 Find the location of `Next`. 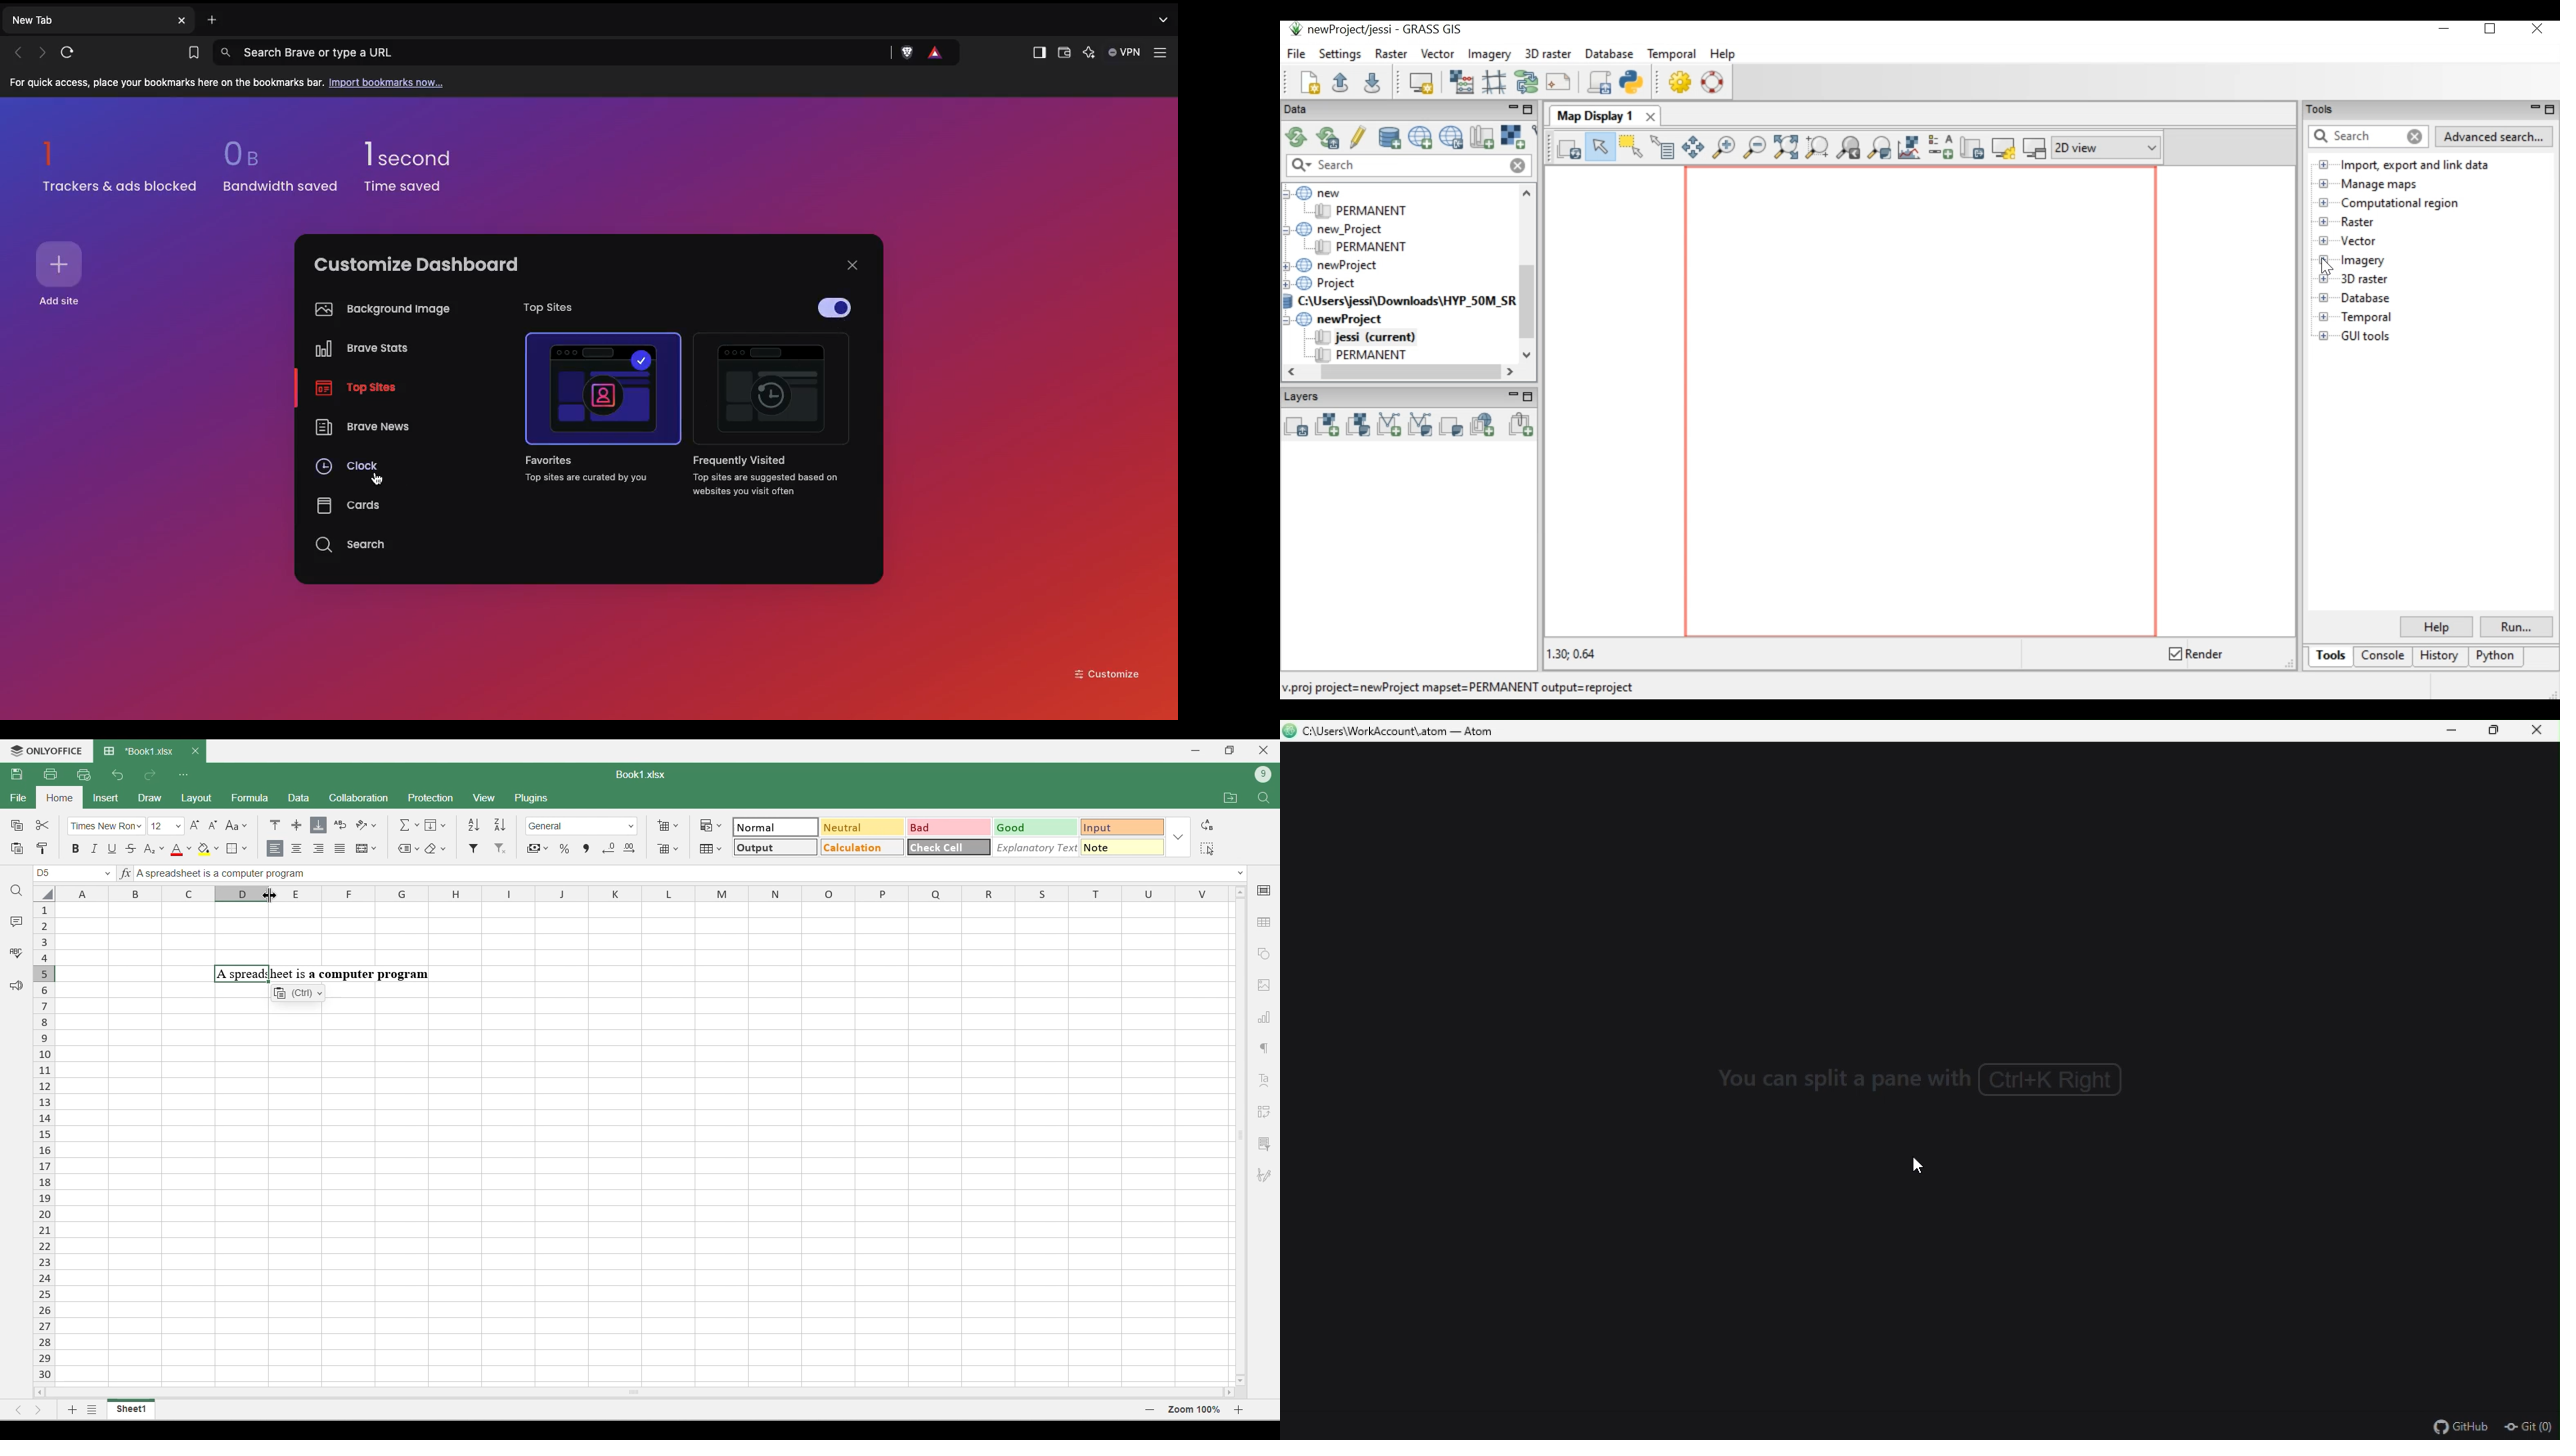

Next is located at coordinates (39, 1409).